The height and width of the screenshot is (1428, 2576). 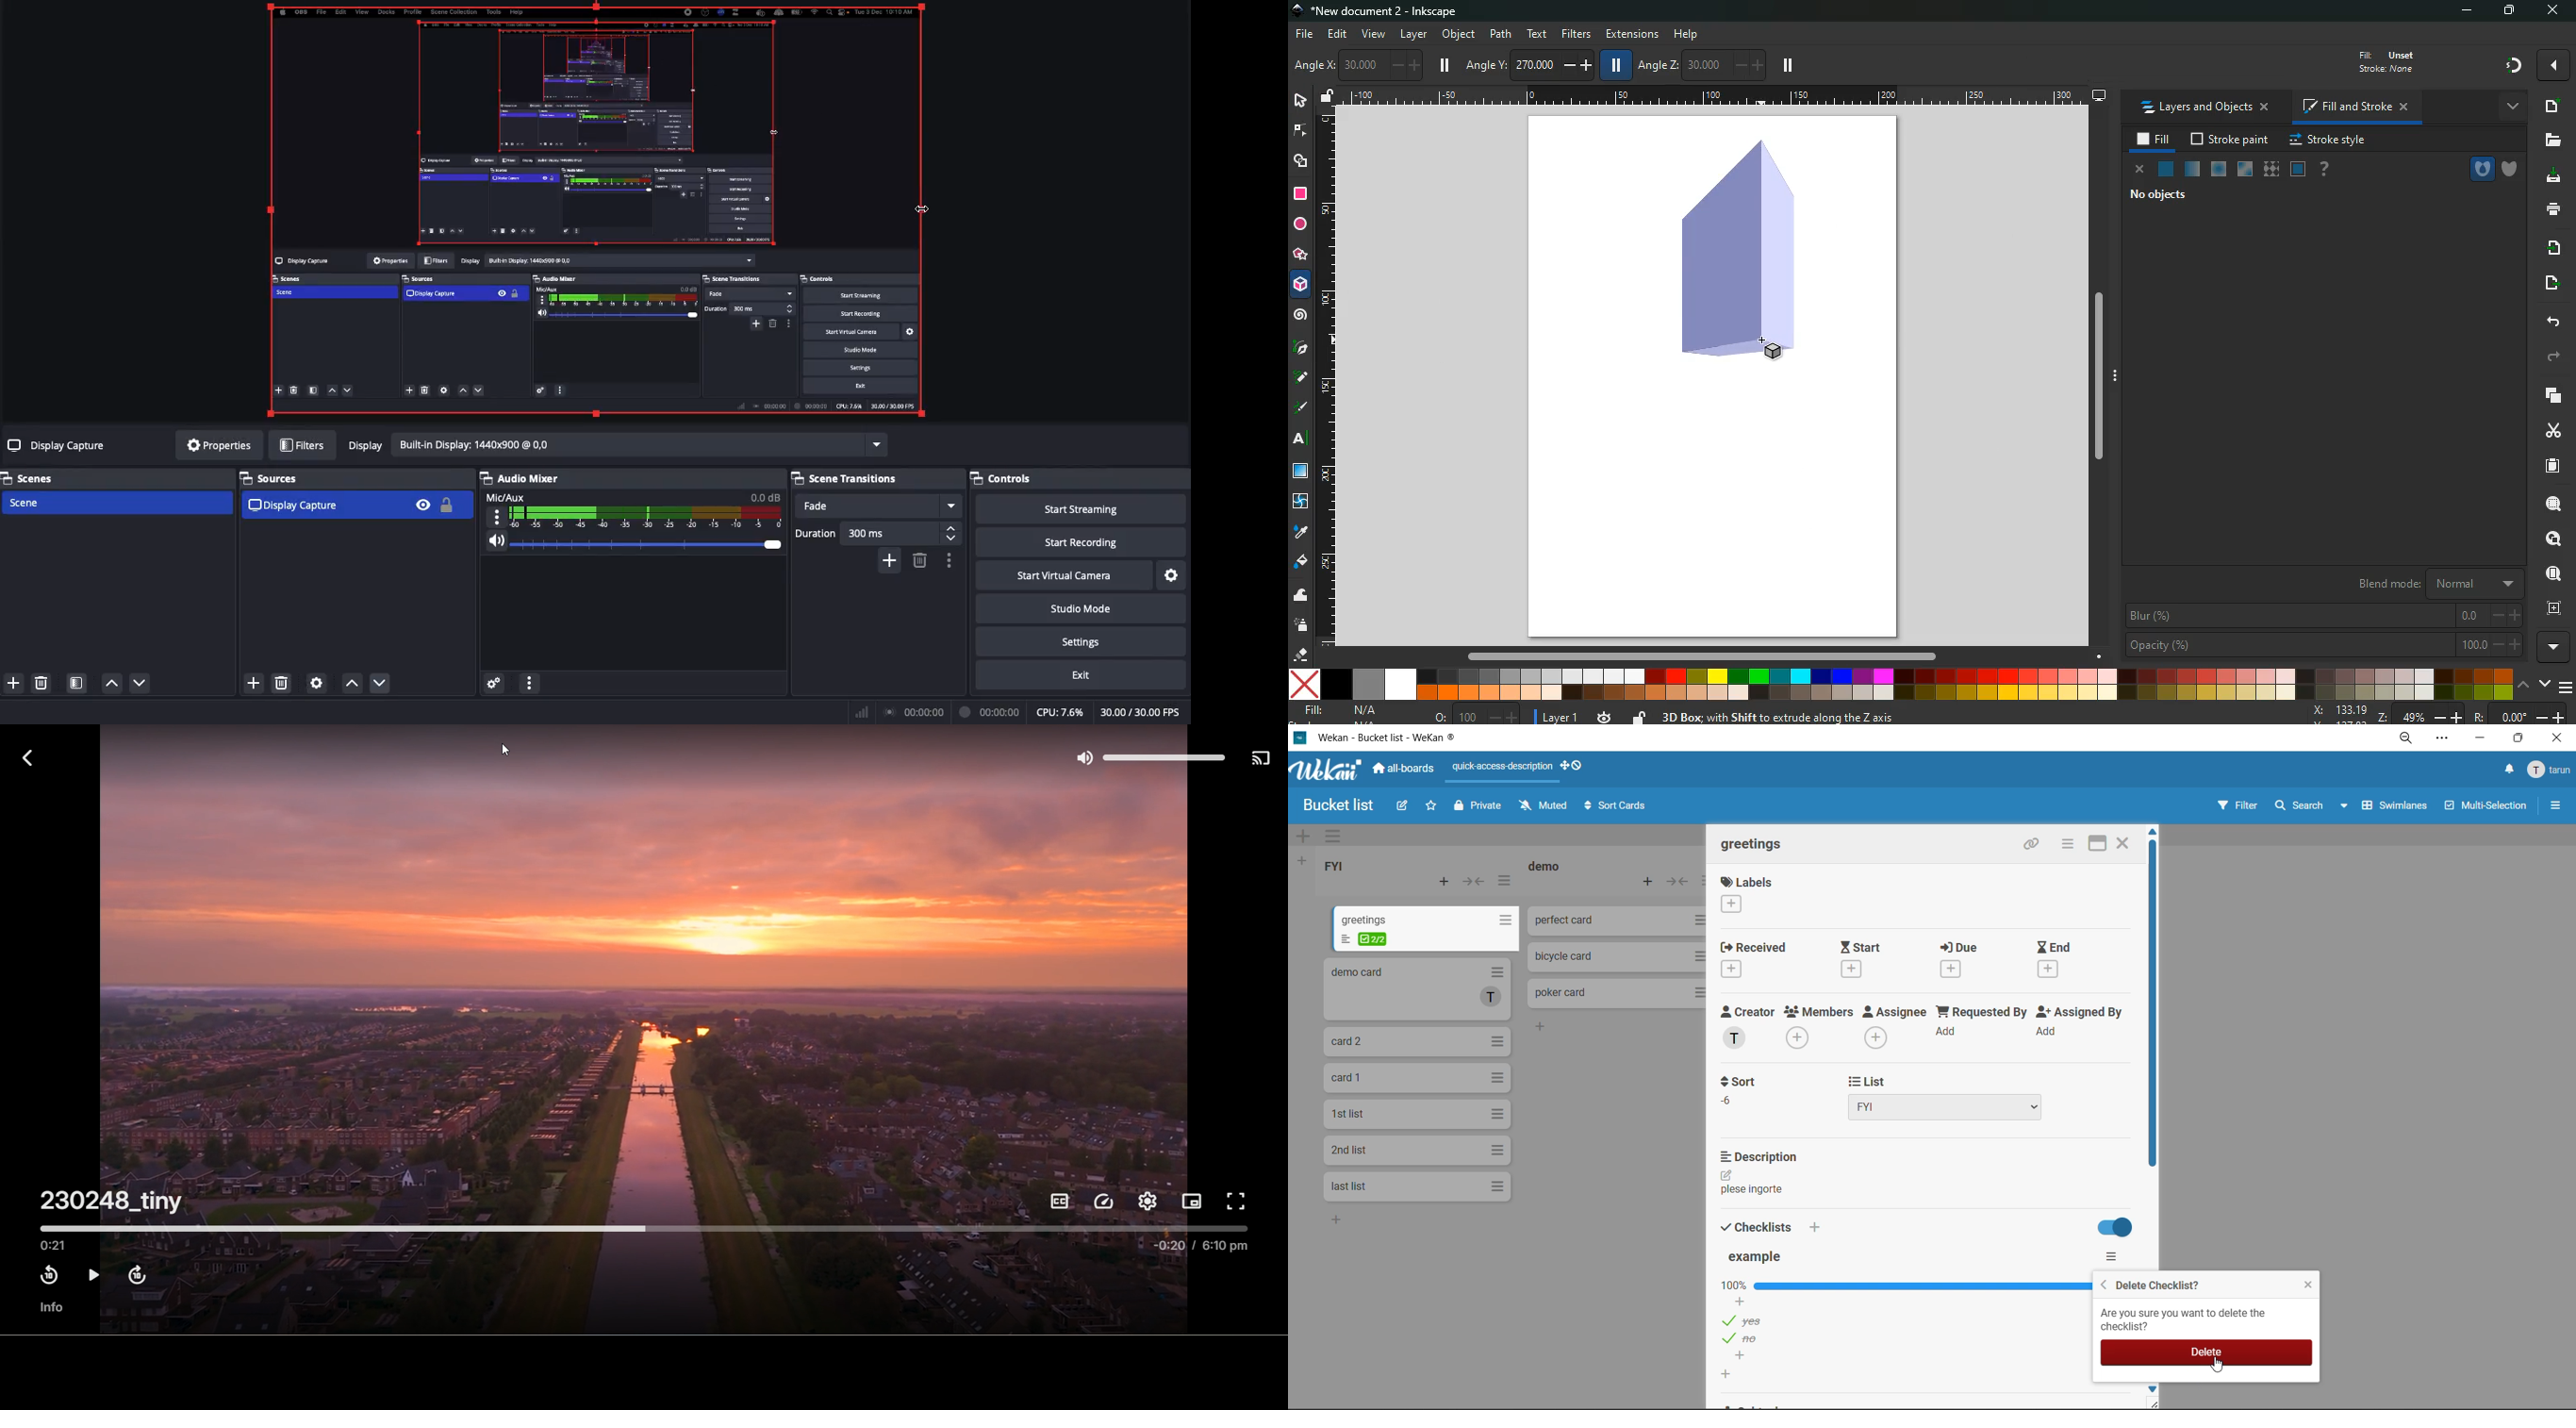 I want to click on swimlanes, so click(x=2399, y=809).